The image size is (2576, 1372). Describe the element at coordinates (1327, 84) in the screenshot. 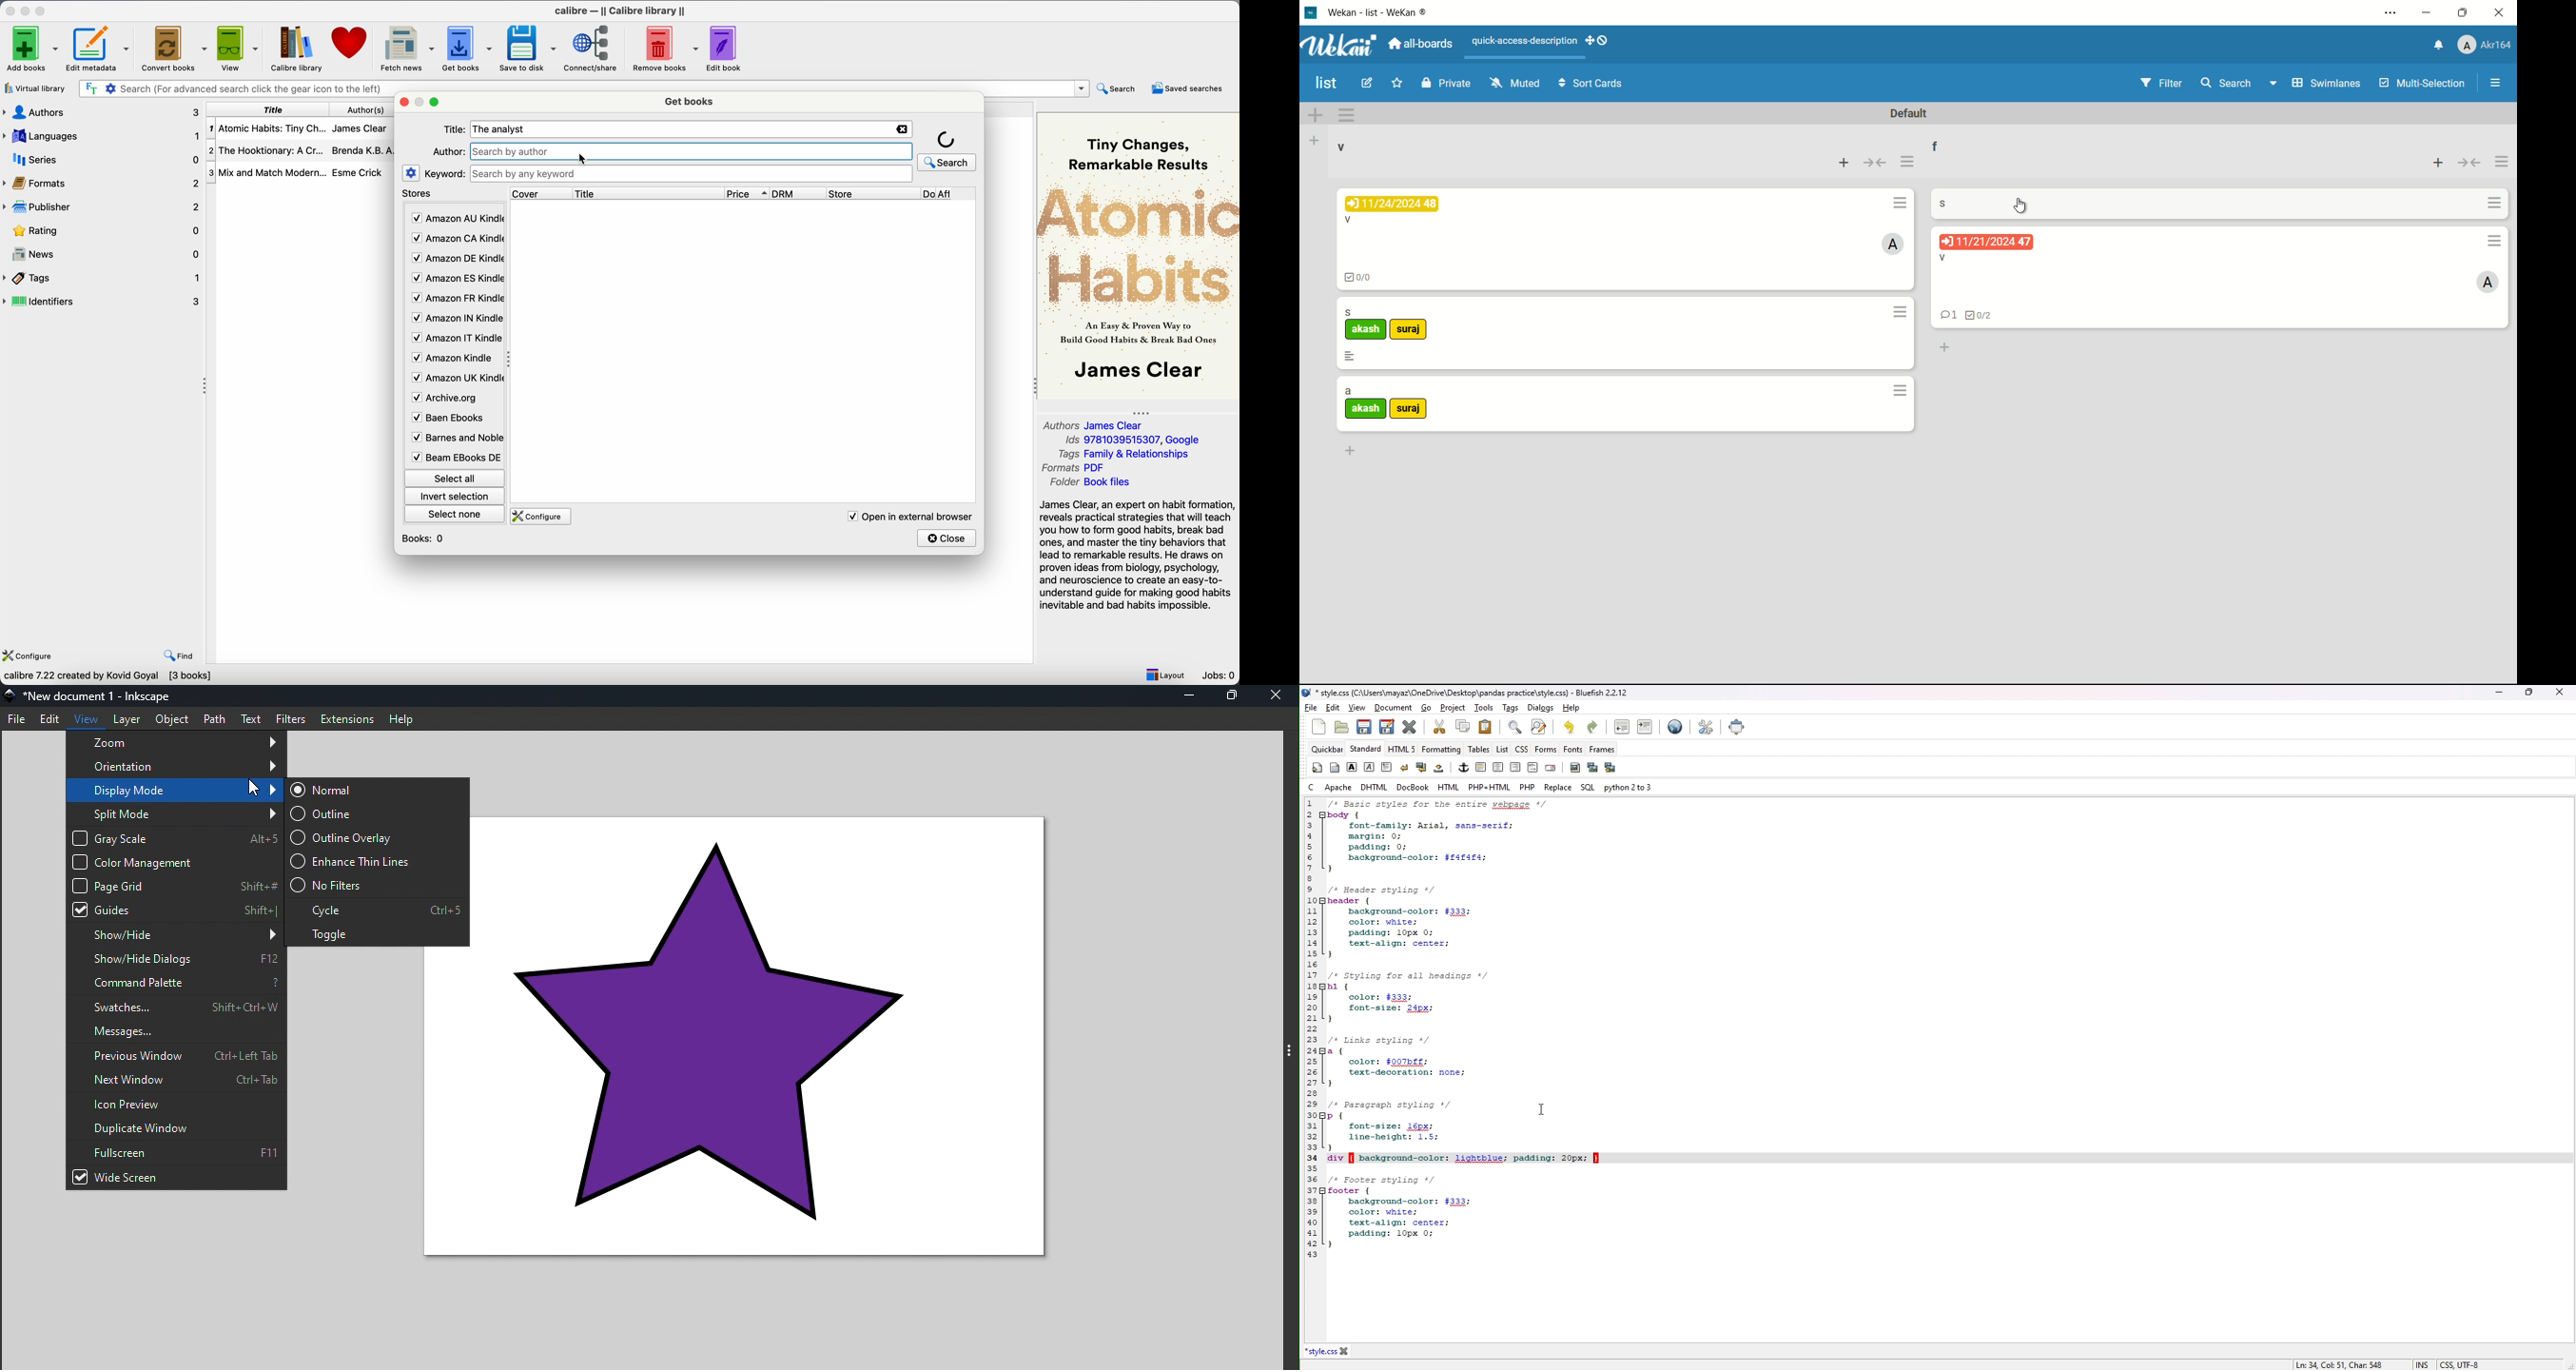

I see `board name` at that location.